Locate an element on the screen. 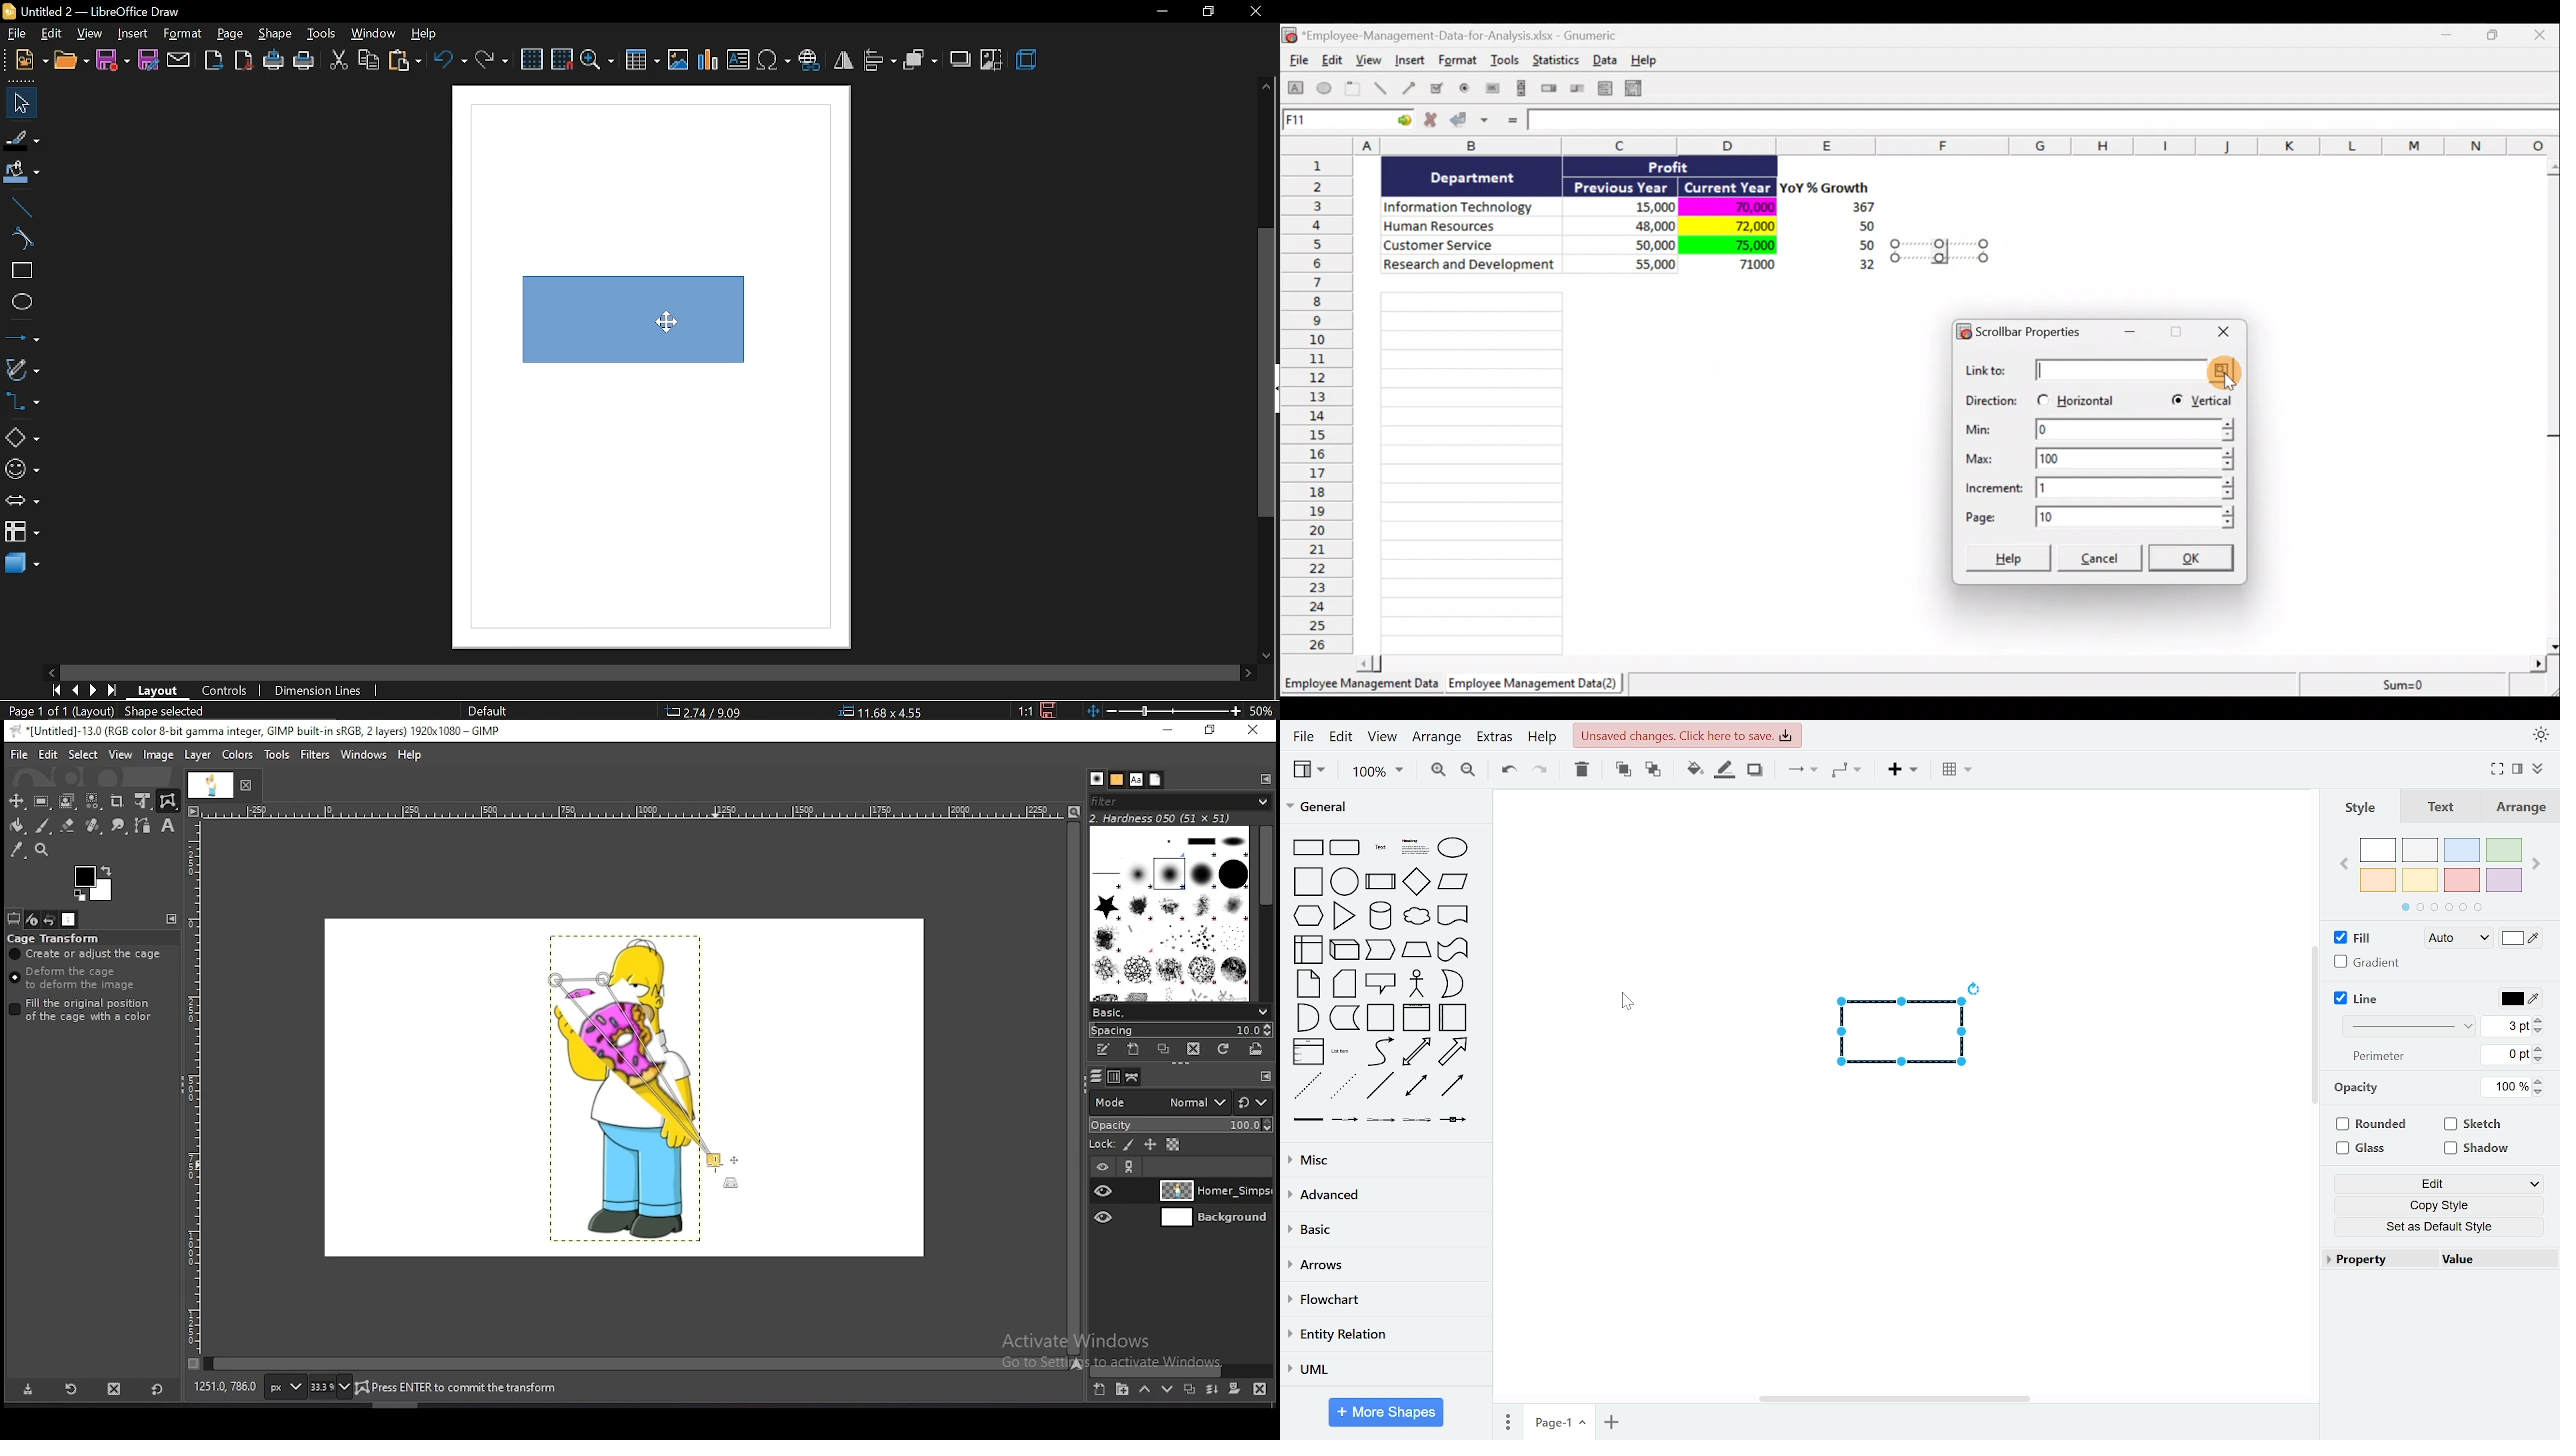 Image resolution: width=2576 pixels, height=1456 pixels. lock position and size is located at coordinates (1149, 1145).